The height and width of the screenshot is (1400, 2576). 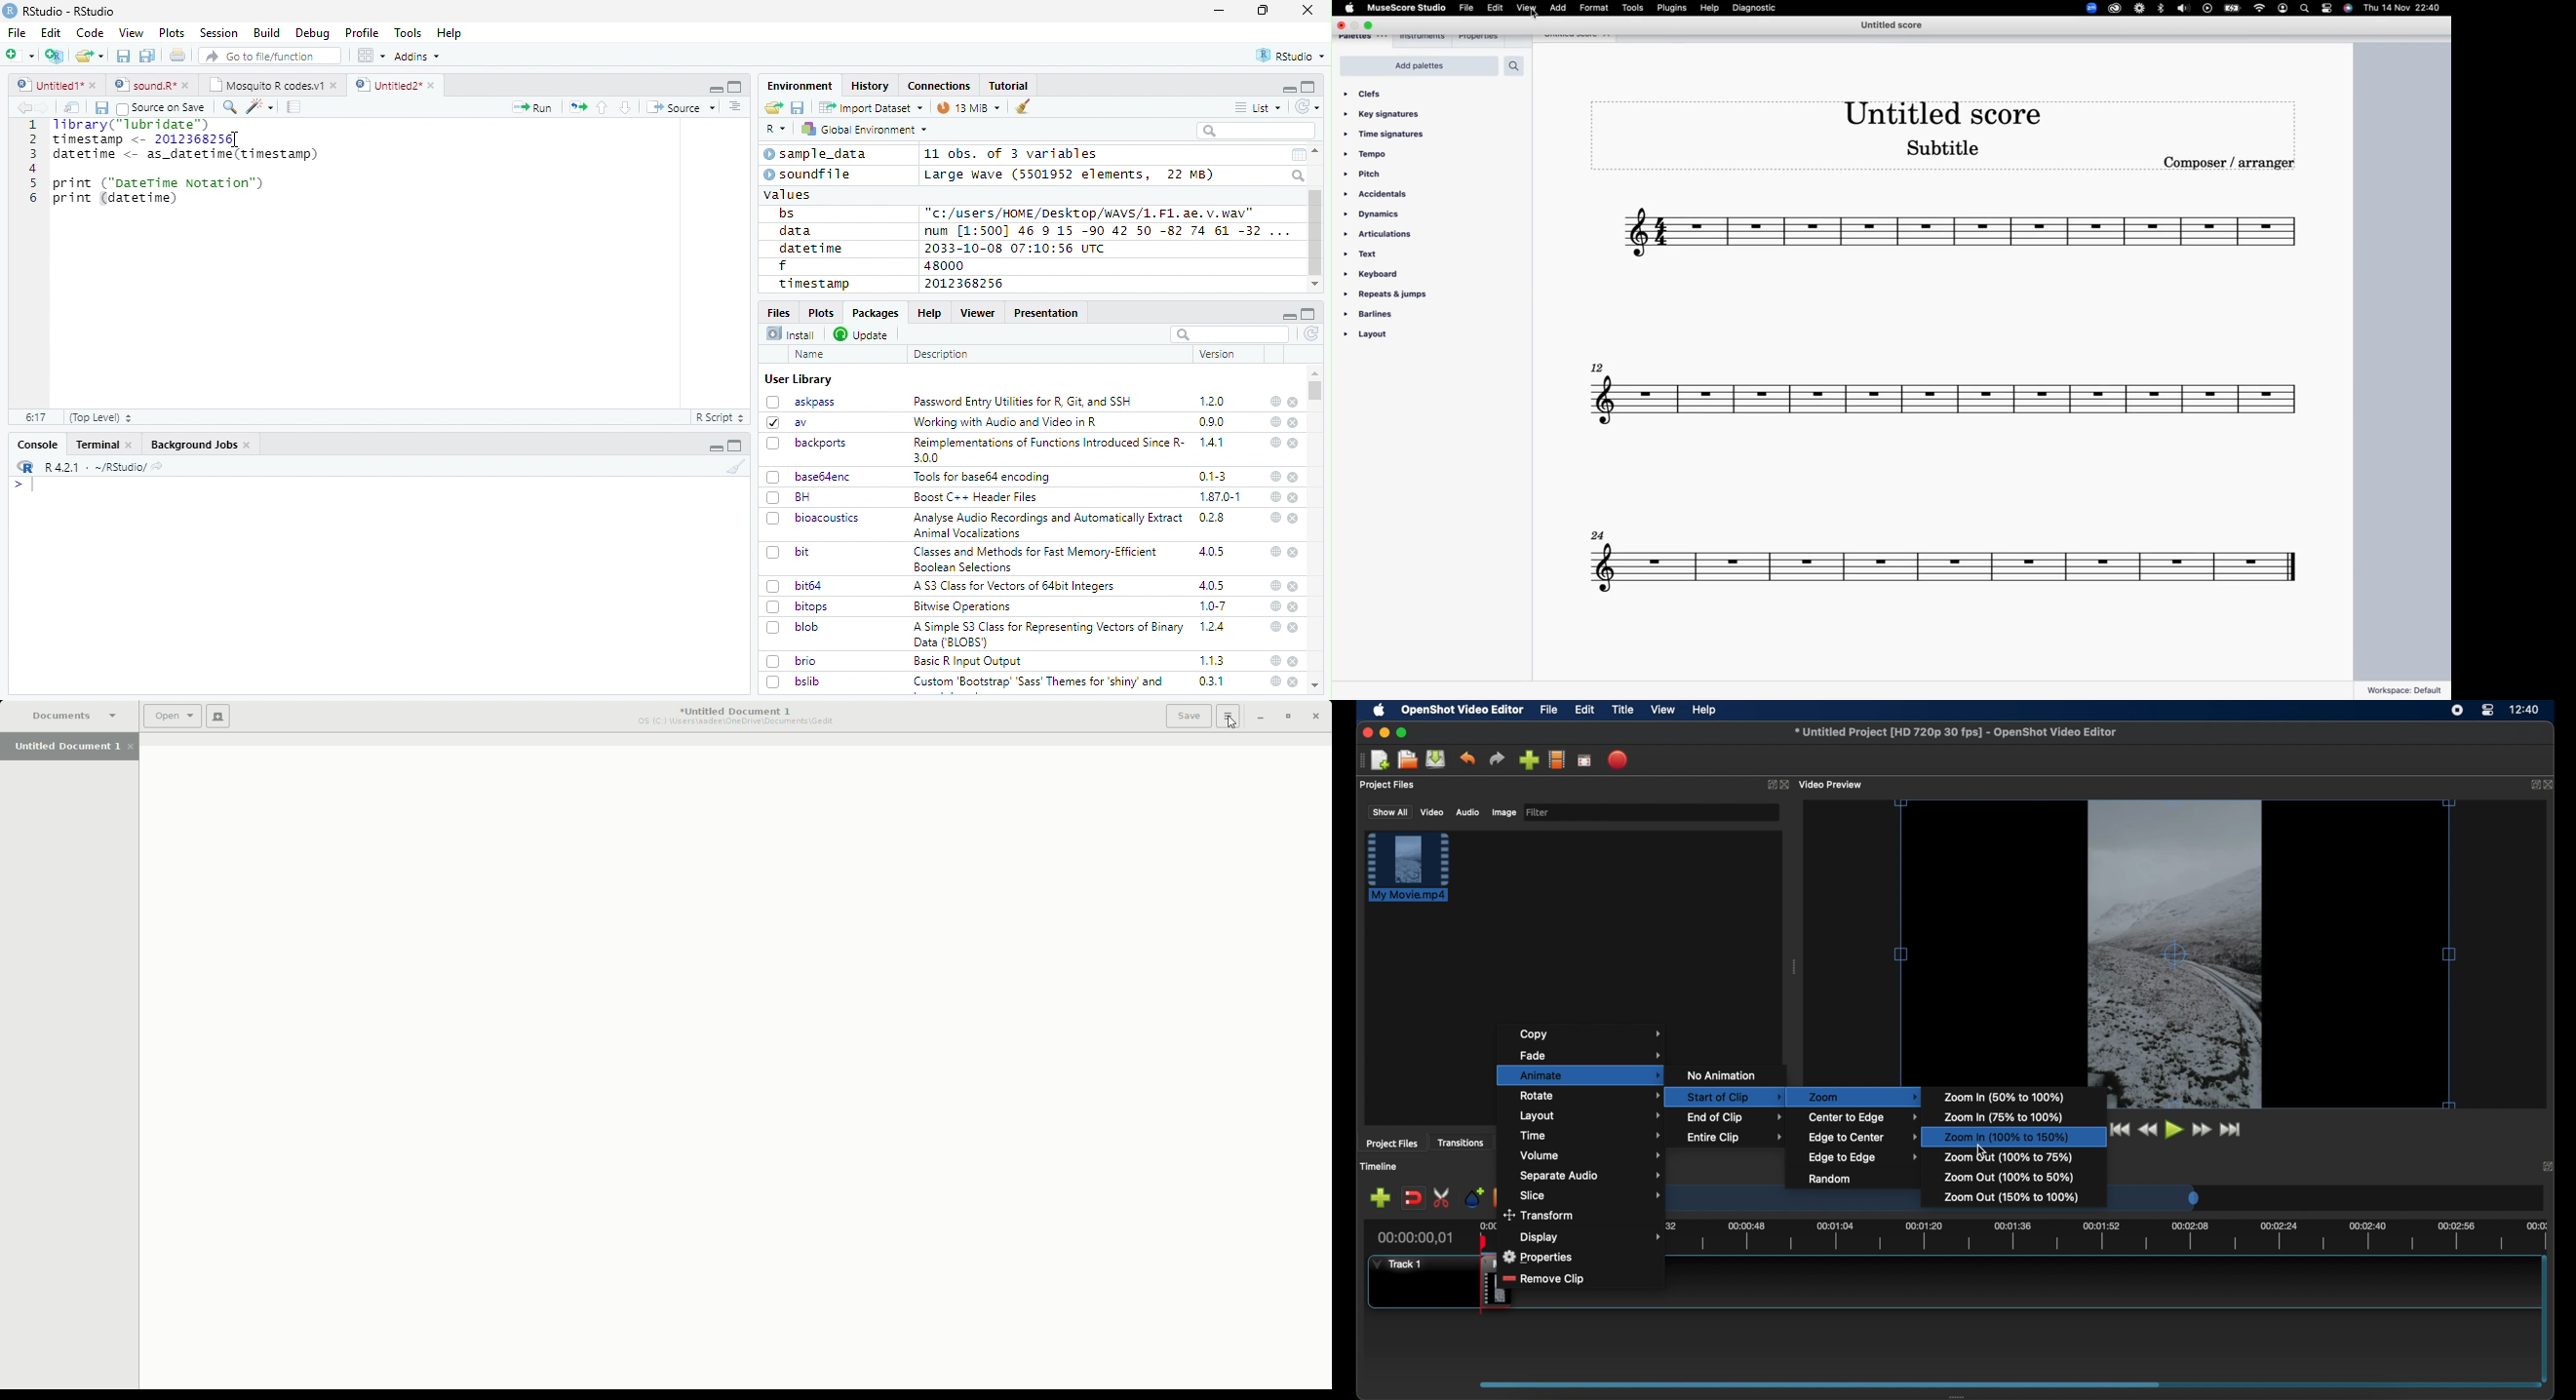 I want to click on minimize, so click(x=1288, y=314).